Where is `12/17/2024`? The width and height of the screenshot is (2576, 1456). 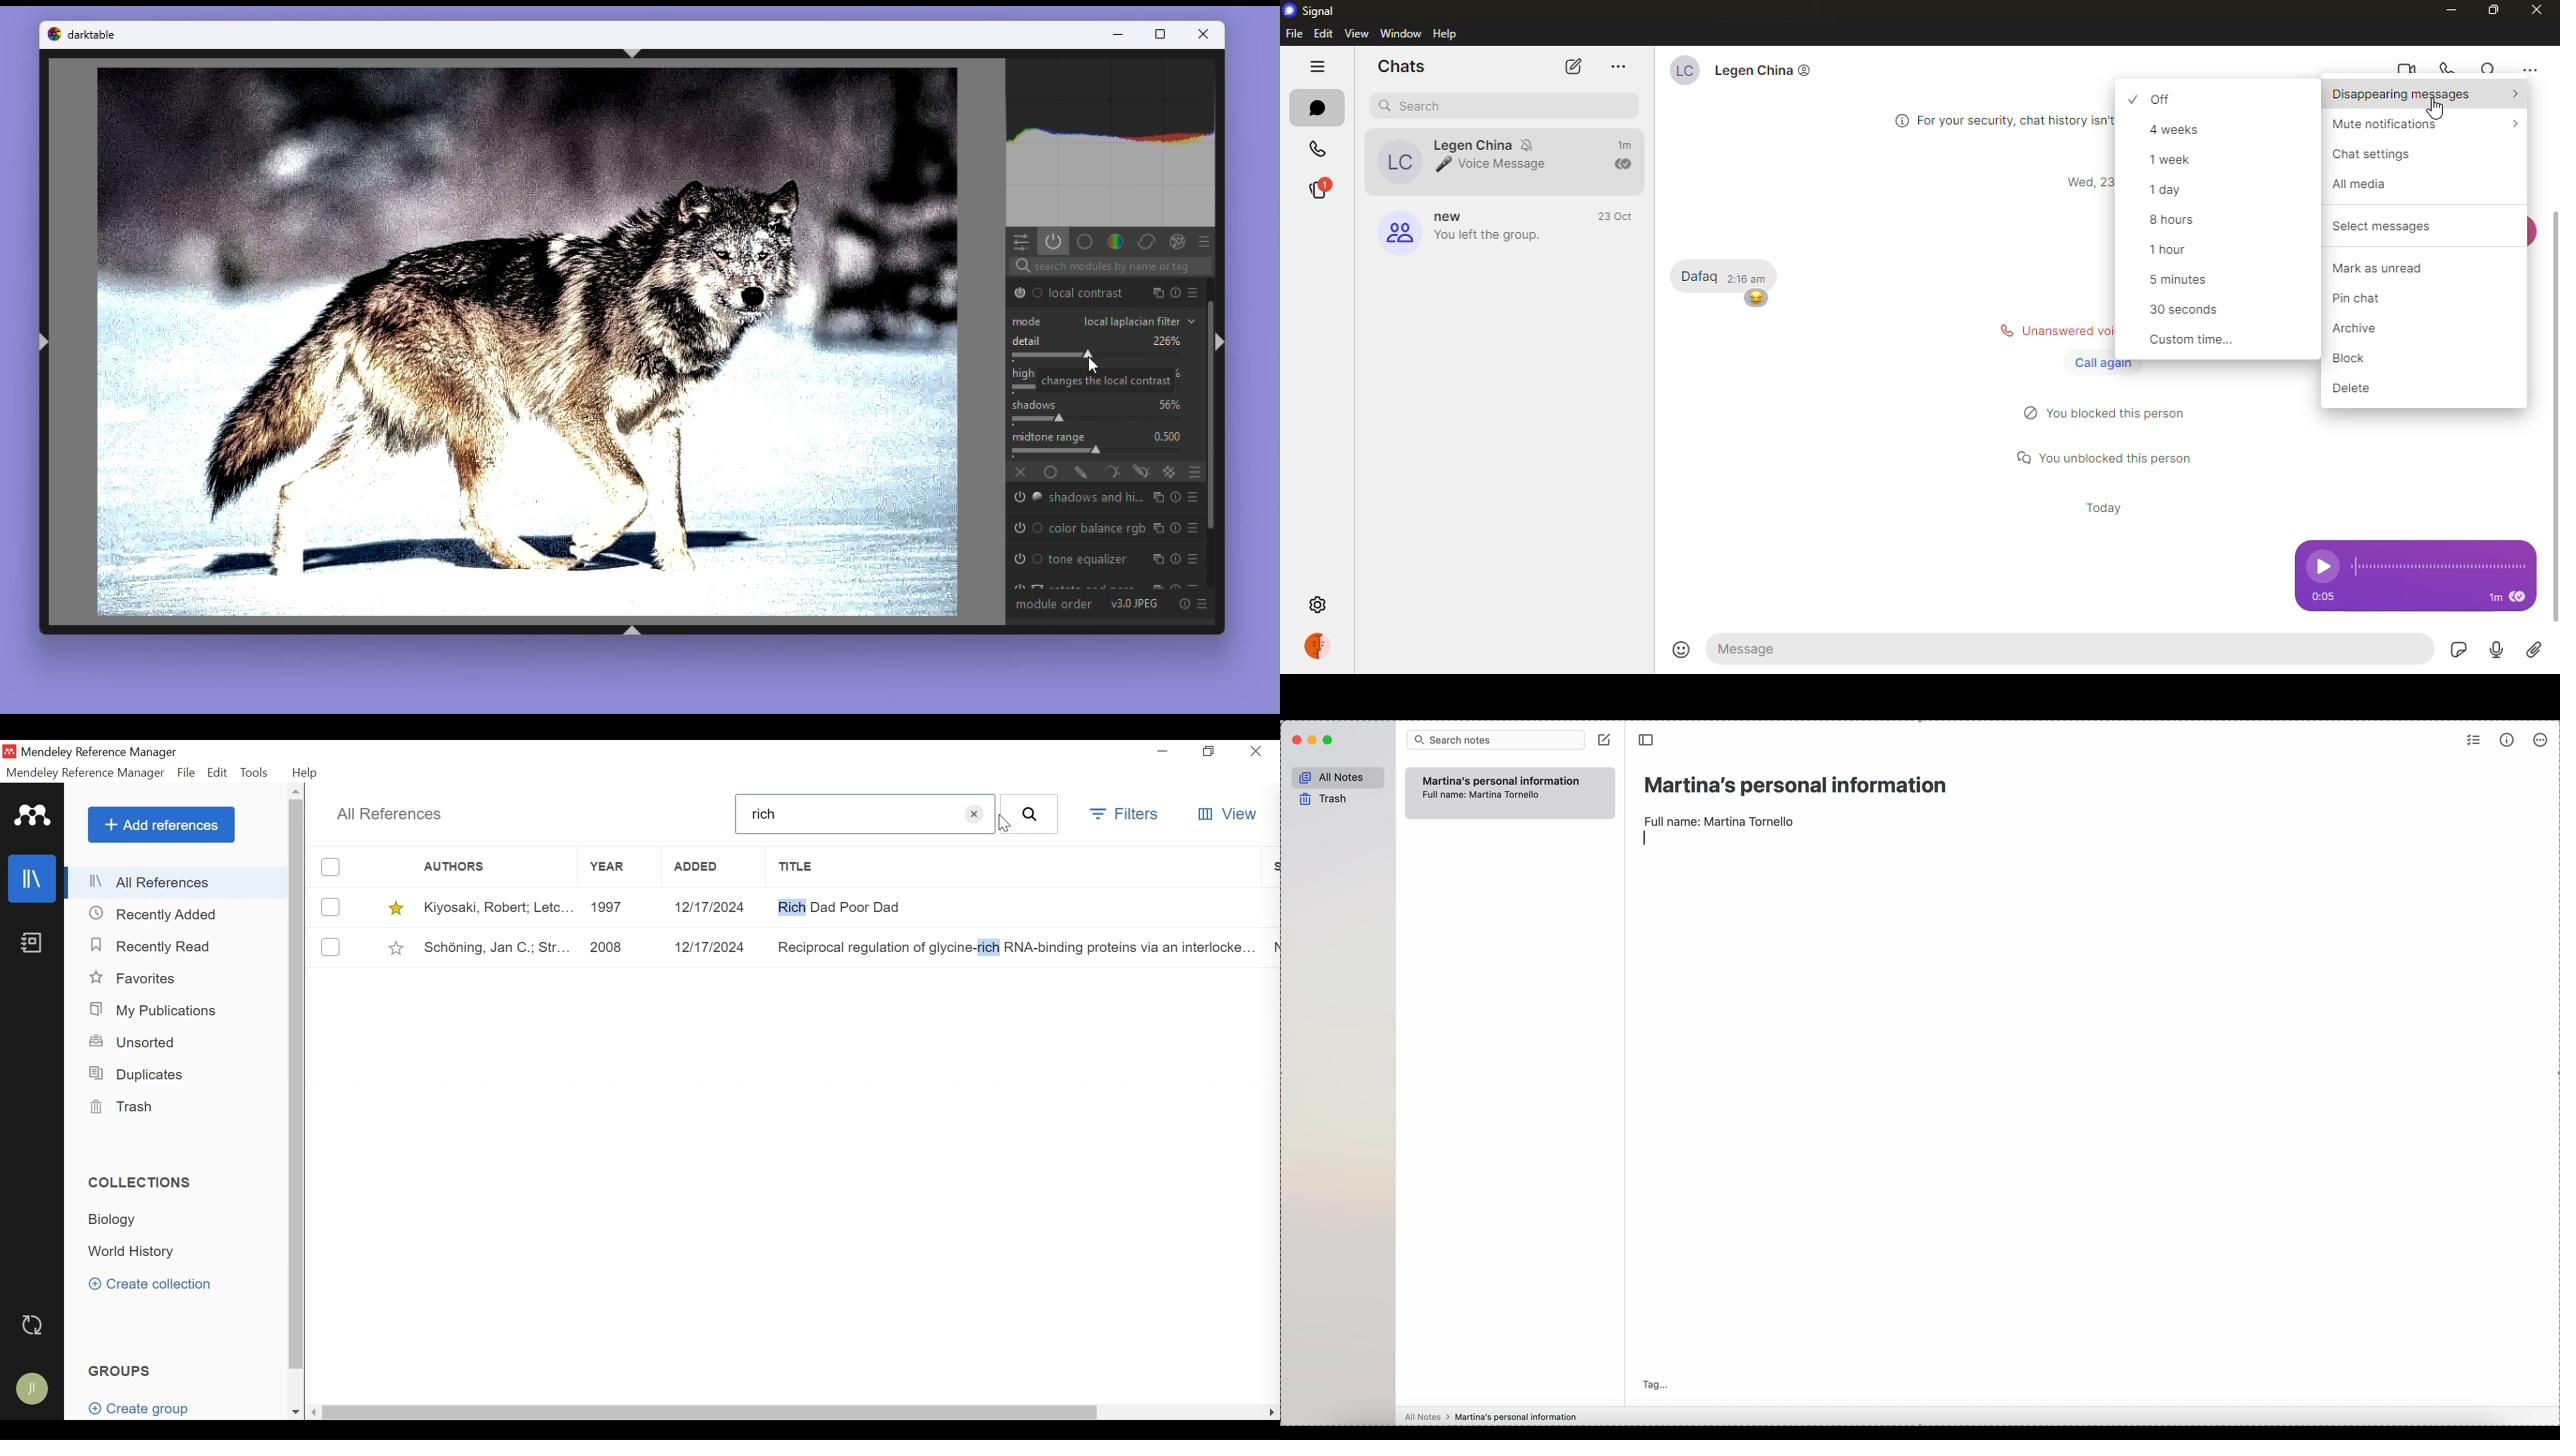 12/17/2024 is located at coordinates (713, 946).